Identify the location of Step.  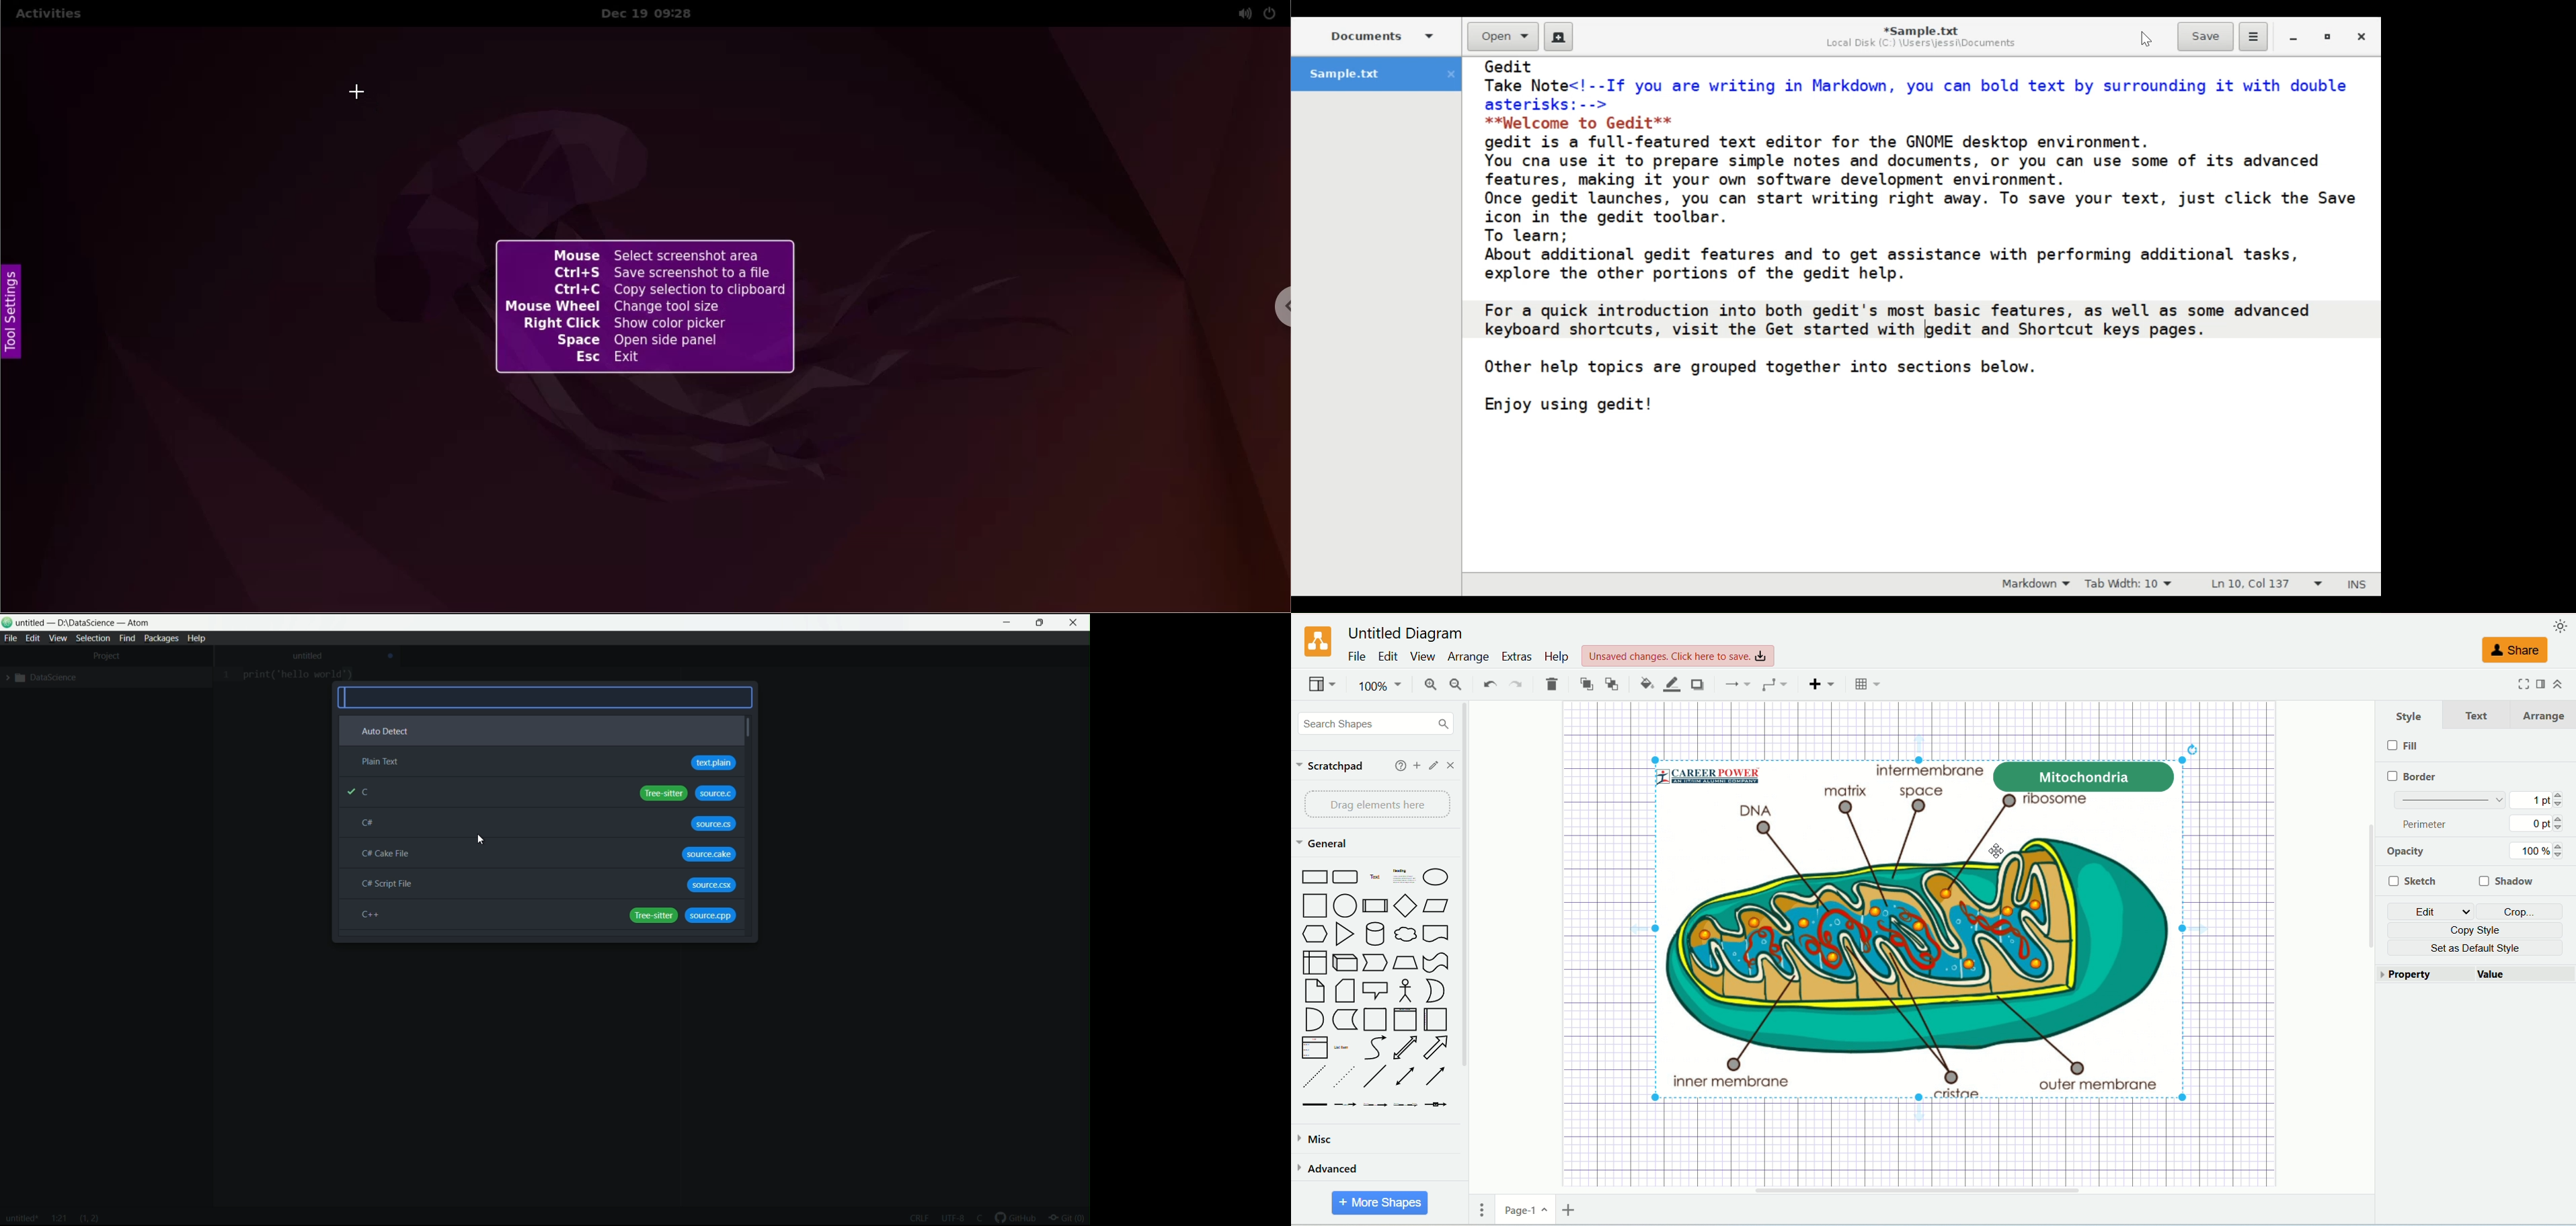
(1375, 963).